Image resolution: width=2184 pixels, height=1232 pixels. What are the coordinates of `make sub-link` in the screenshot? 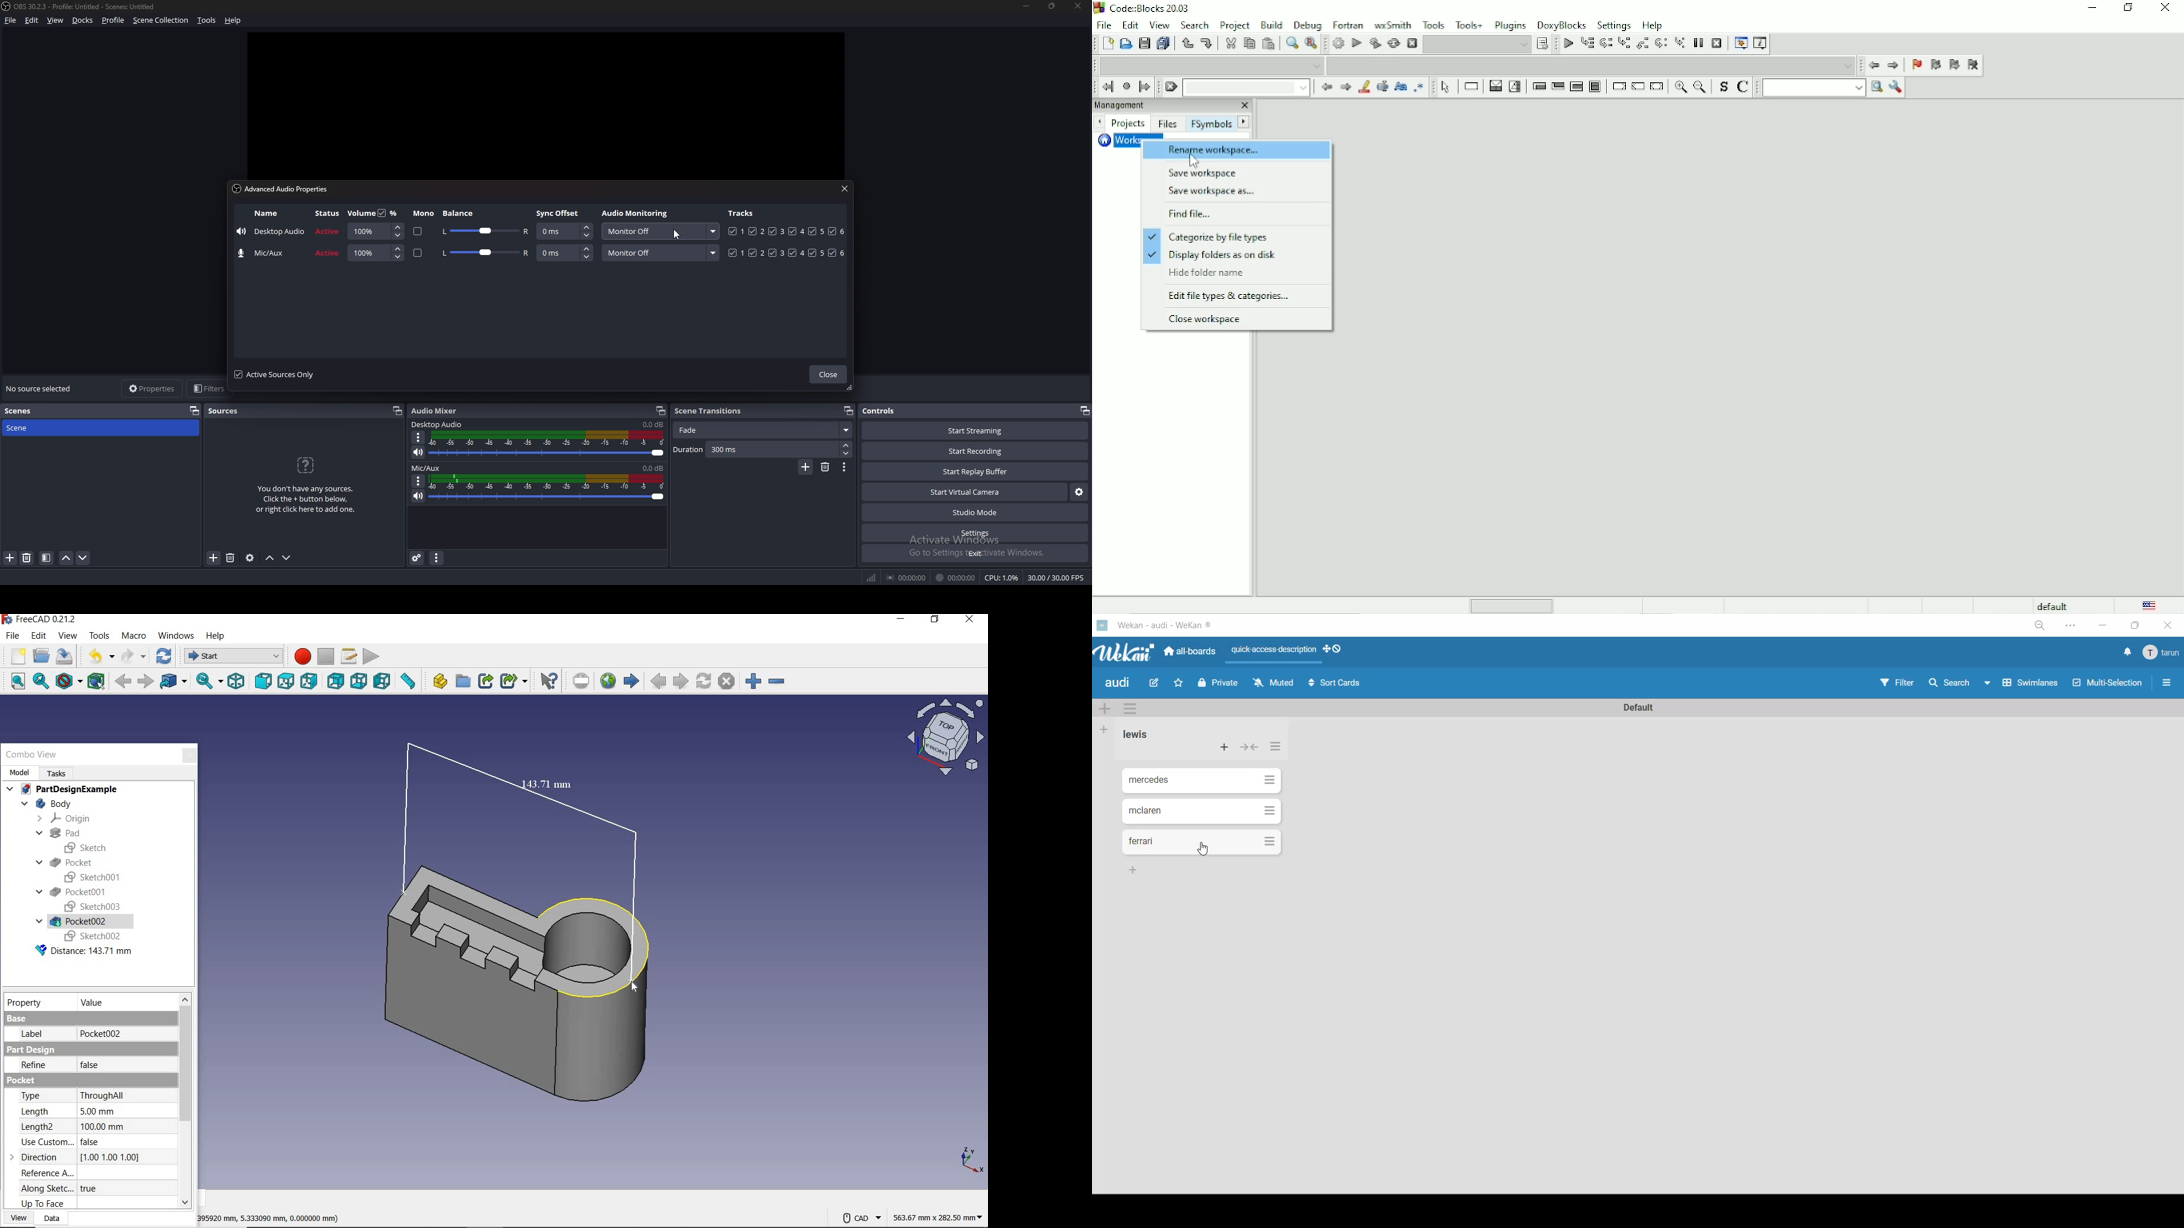 It's located at (513, 682).